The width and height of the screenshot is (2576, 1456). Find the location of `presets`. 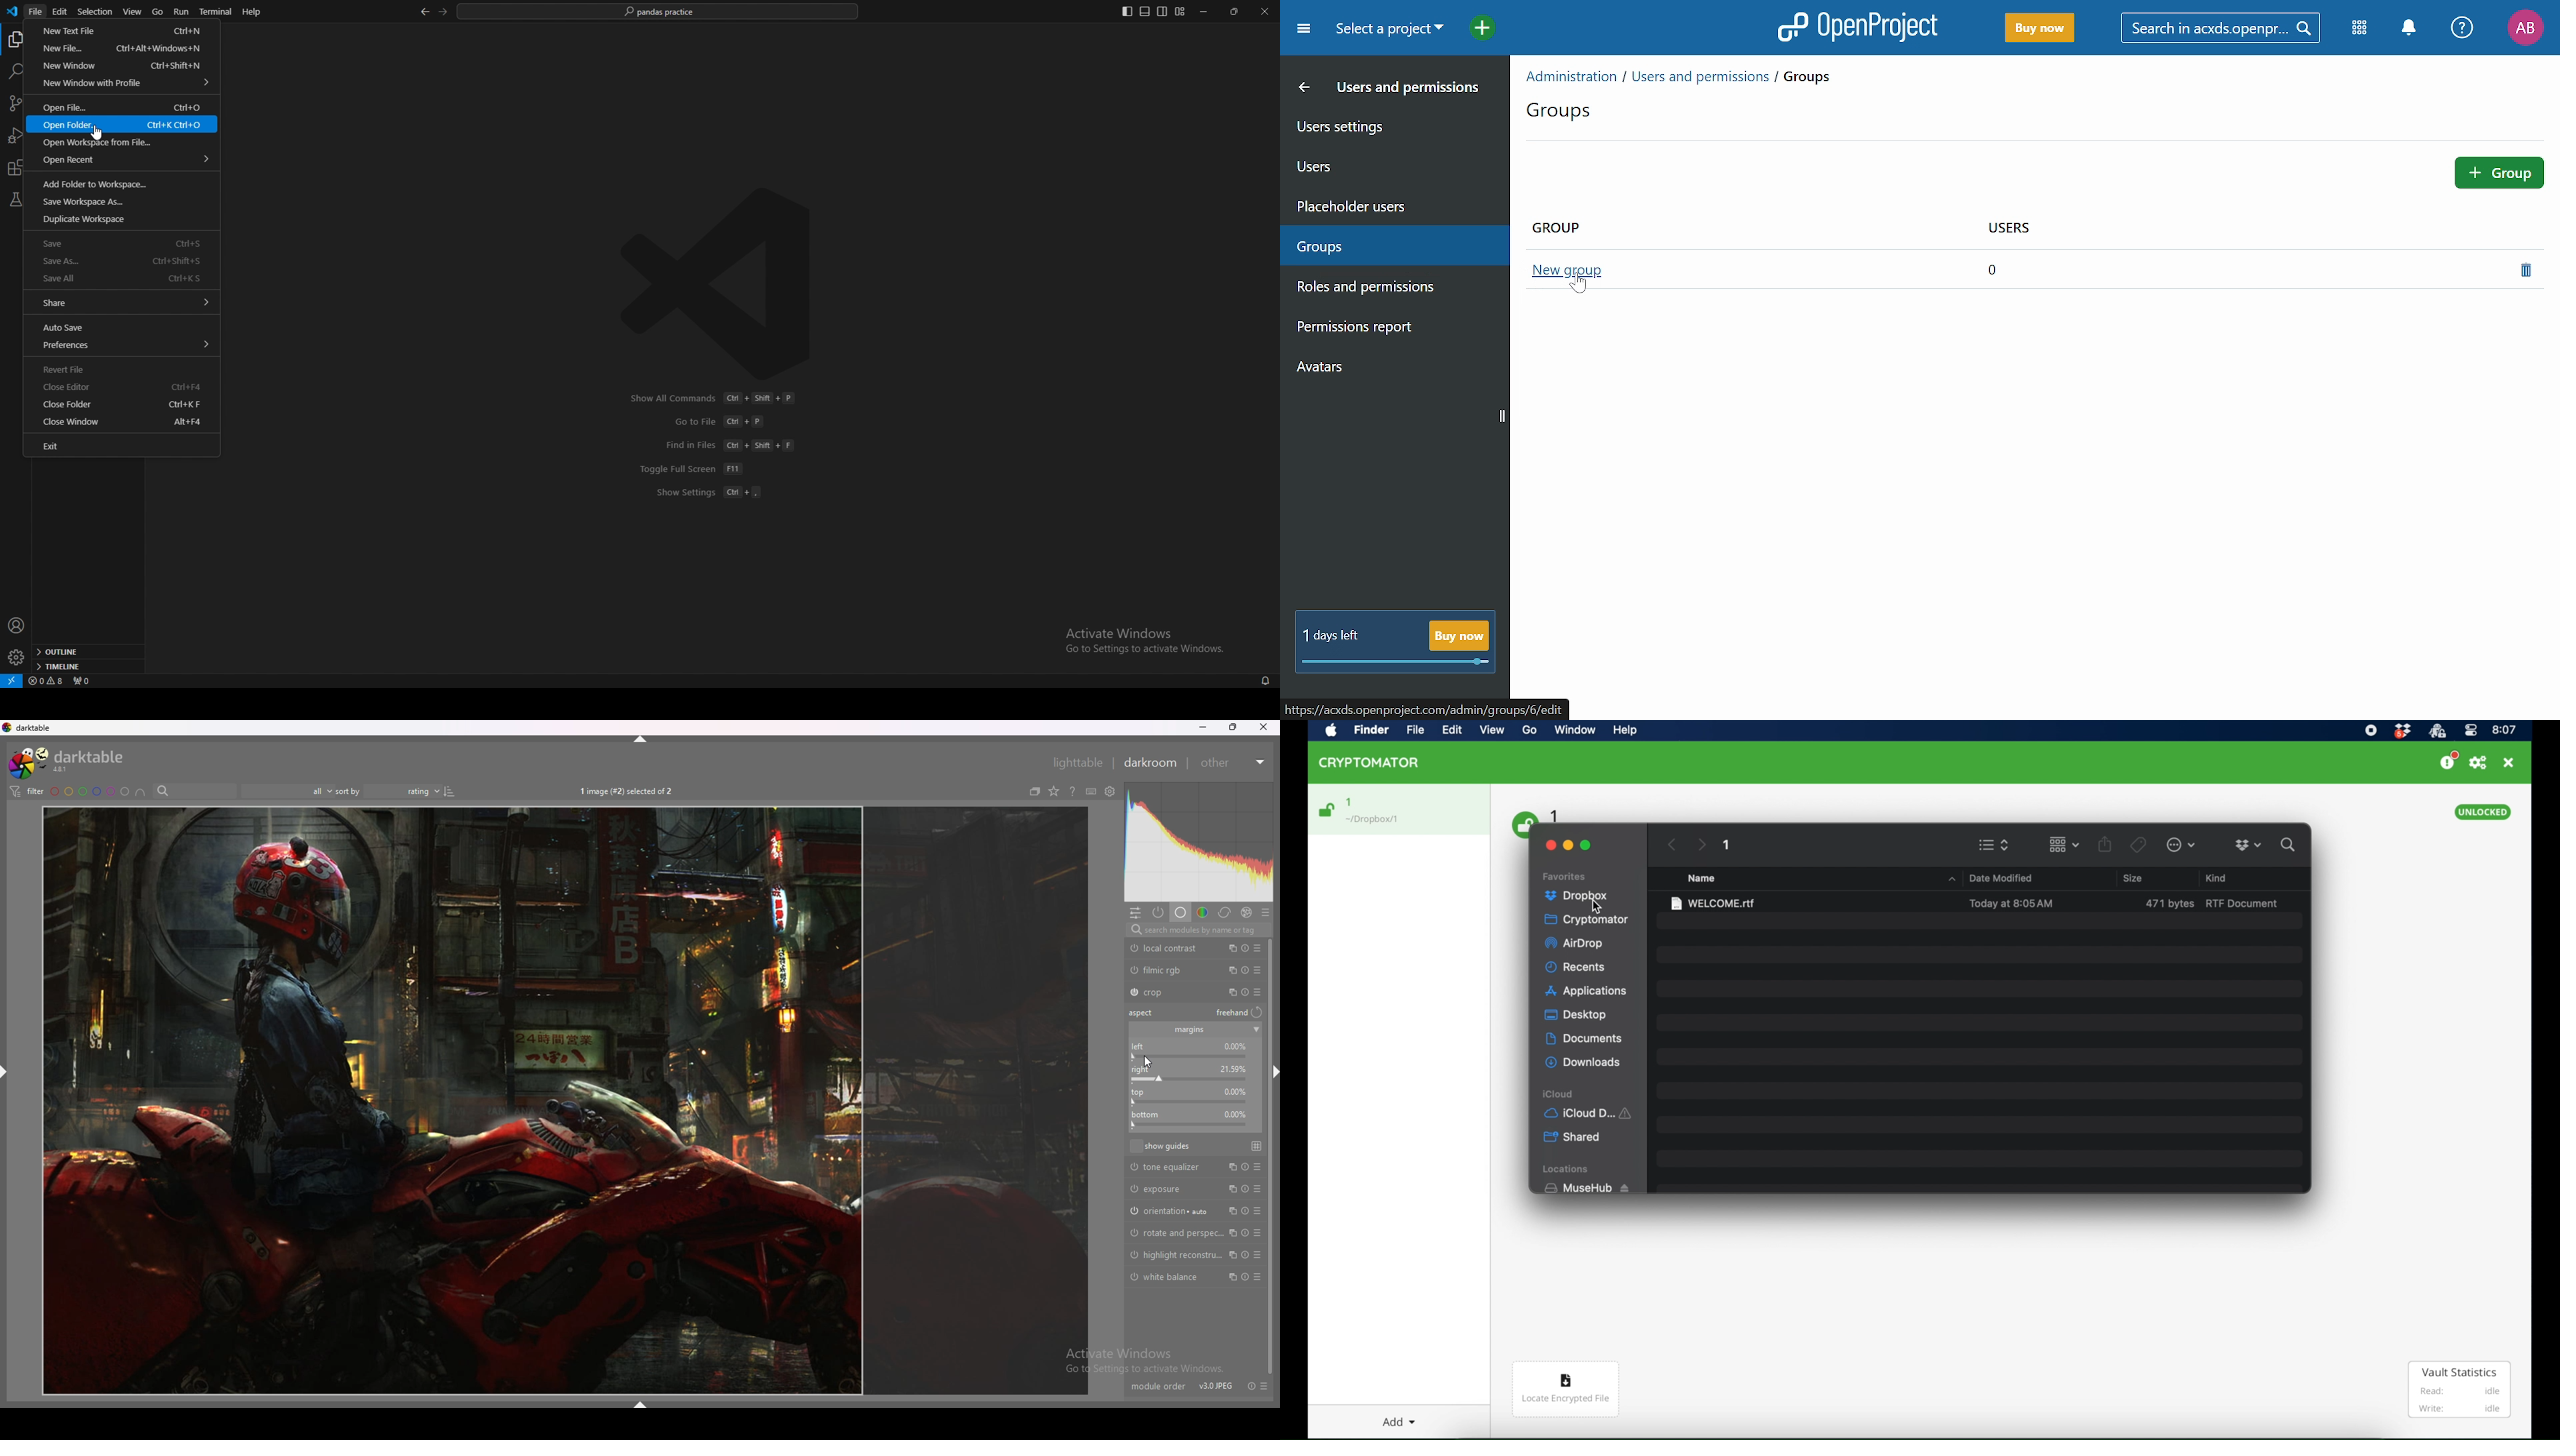

presets is located at coordinates (1259, 1255).